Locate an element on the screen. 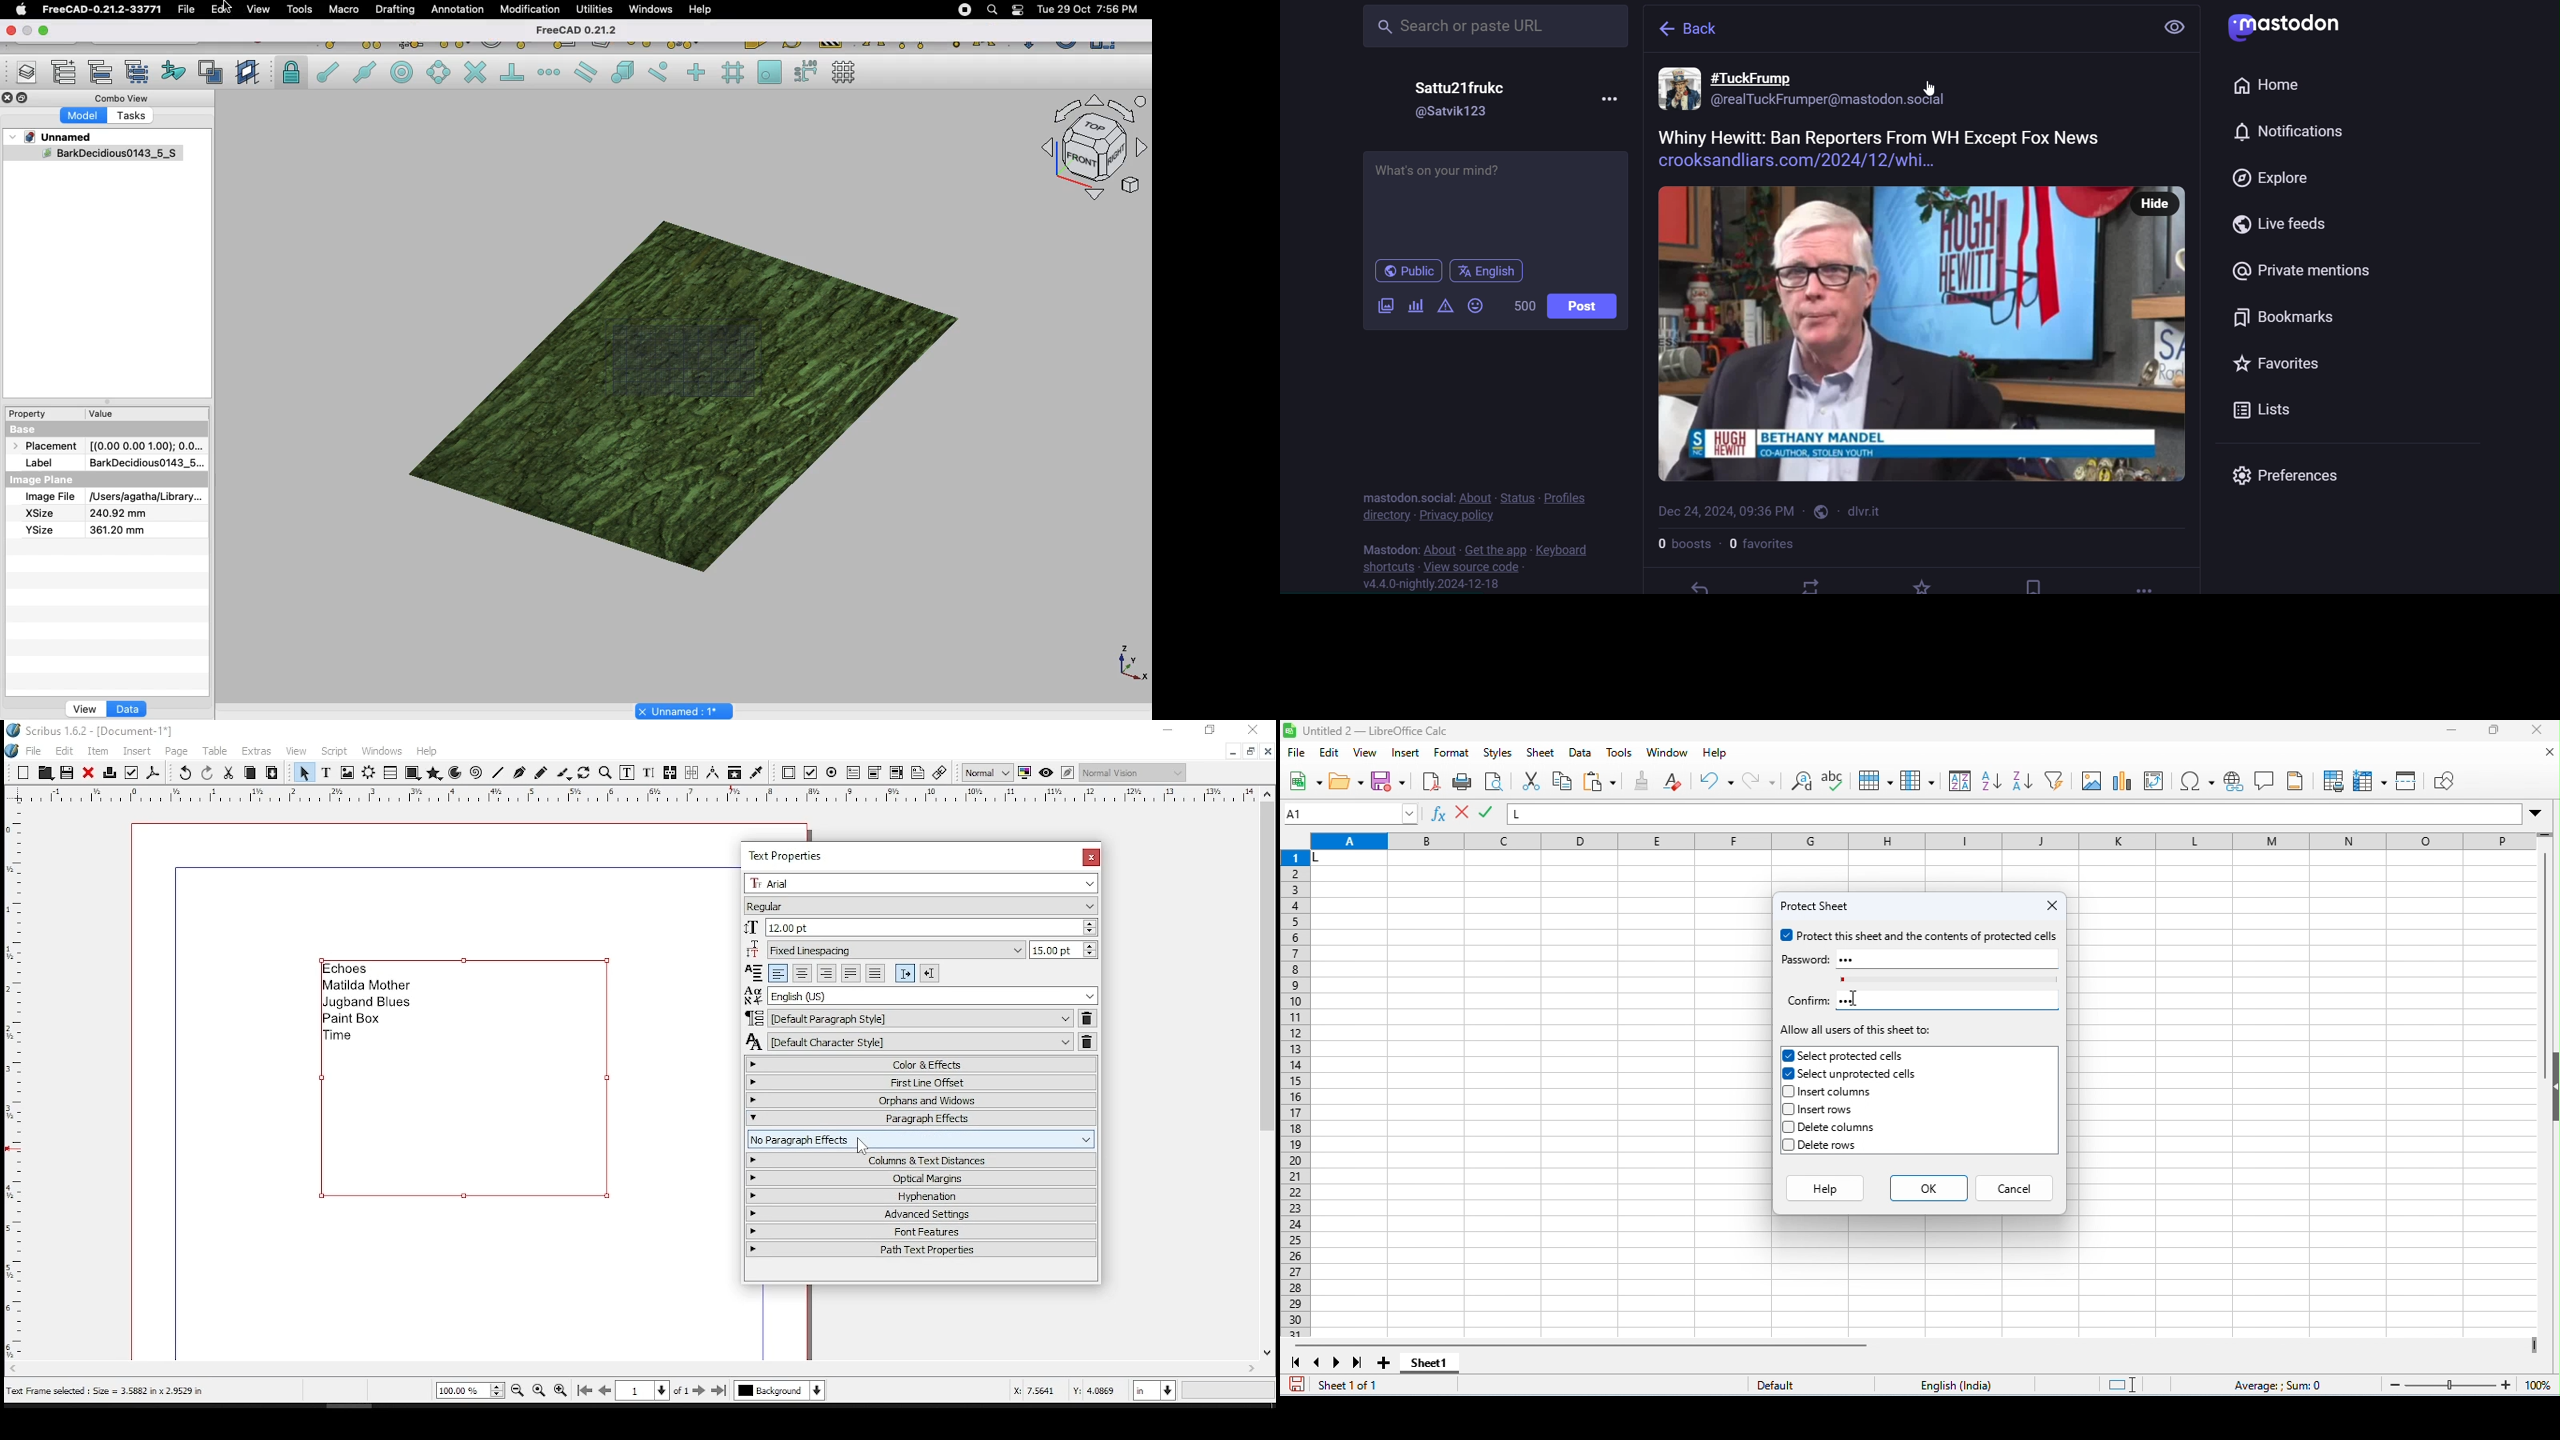 The image size is (2576, 1456). post is located at coordinates (1586, 305).